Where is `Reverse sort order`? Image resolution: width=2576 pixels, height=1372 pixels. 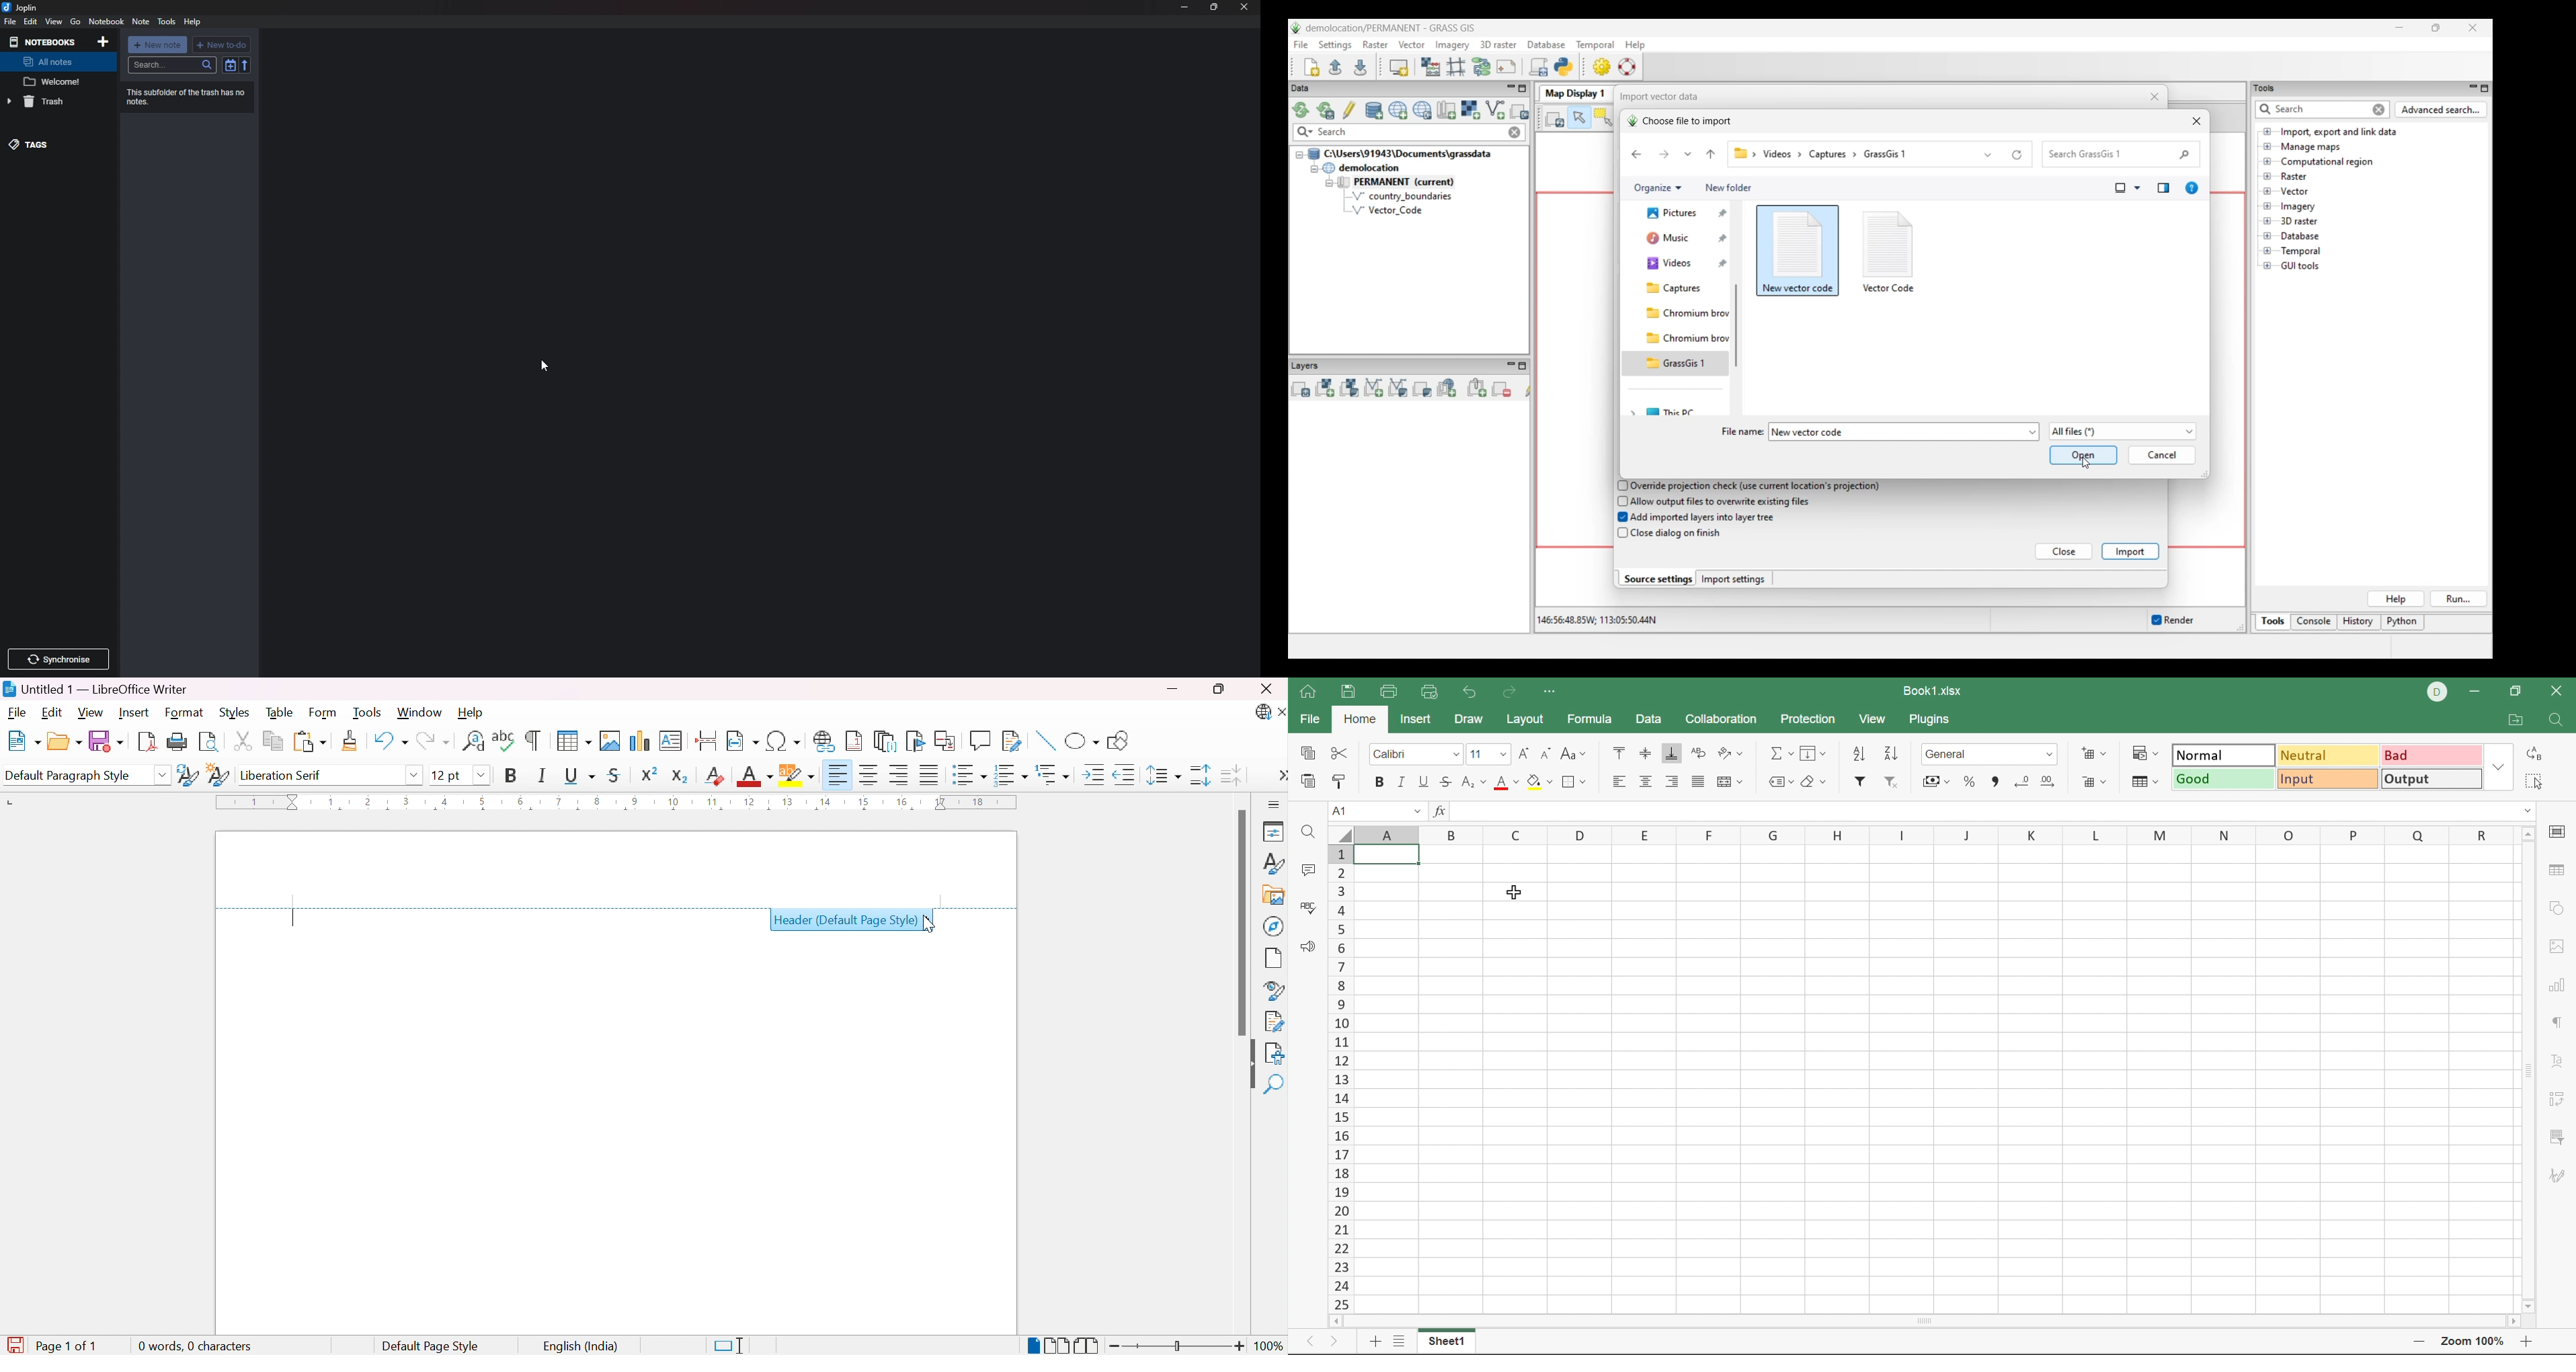 Reverse sort order is located at coordinates (244, 66).